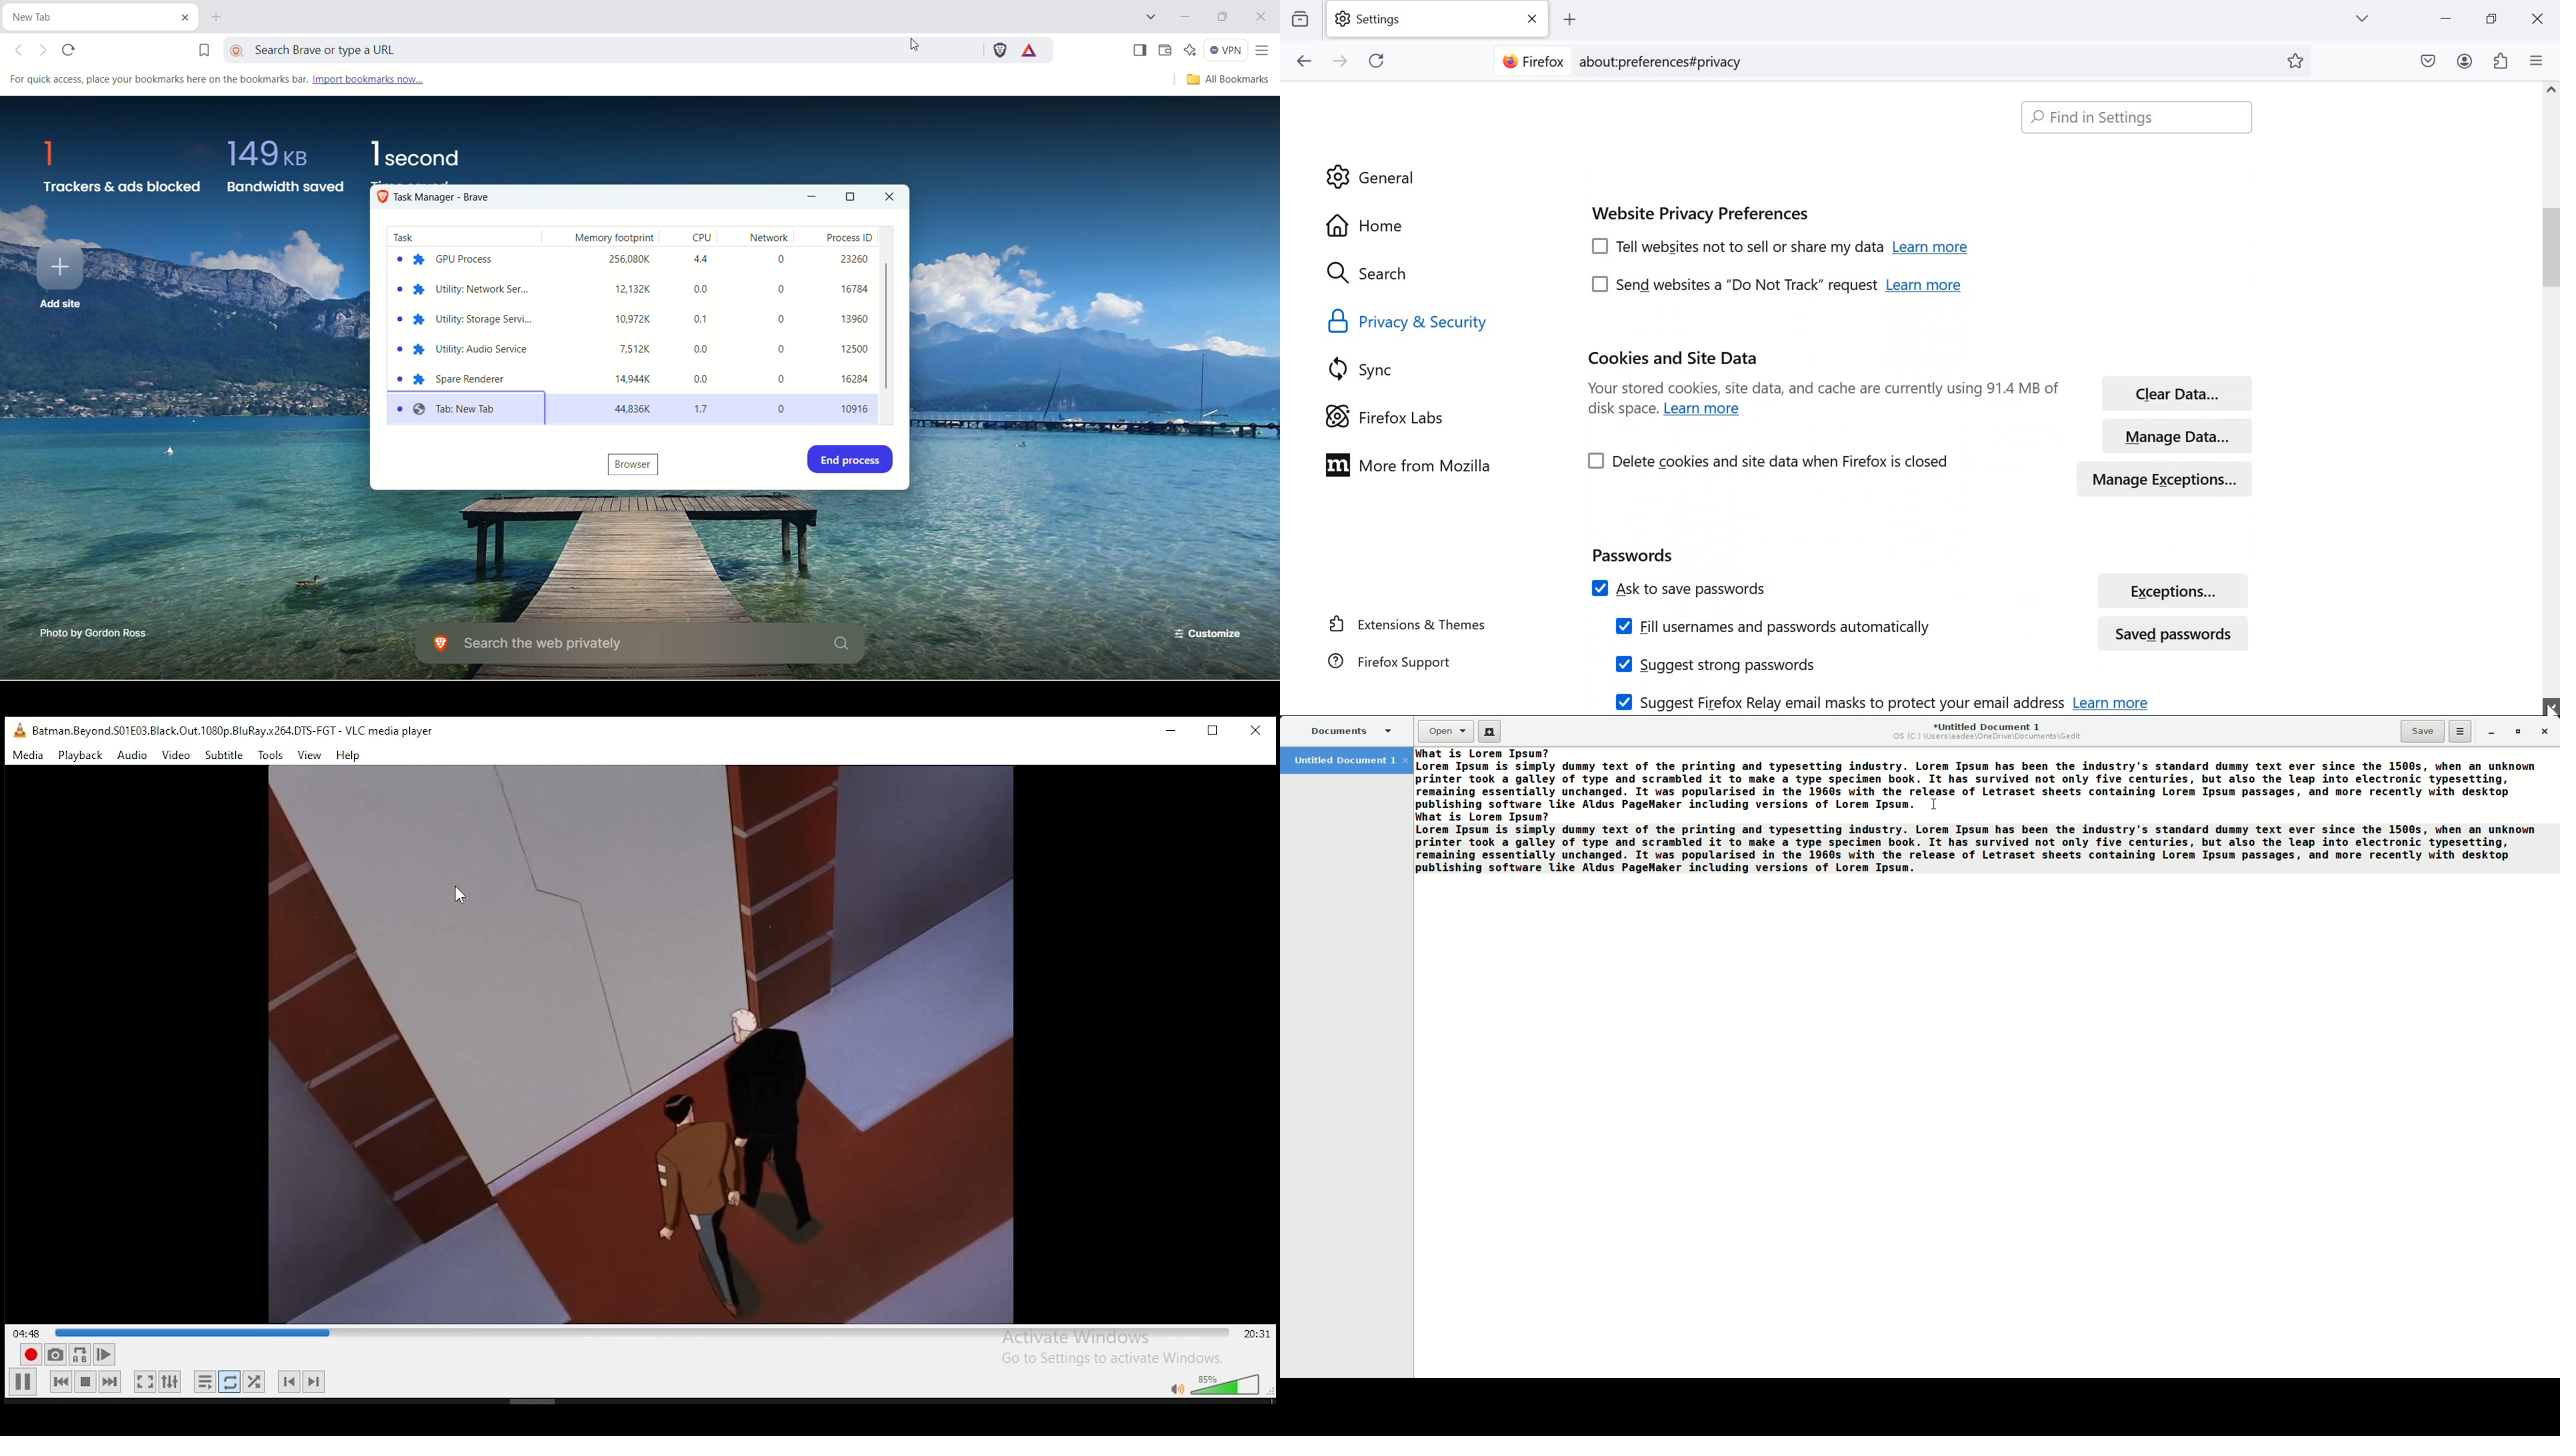 The height and width of the screenshot is (1456, 2576). I want to click on open application menu, so click(2539, 60).